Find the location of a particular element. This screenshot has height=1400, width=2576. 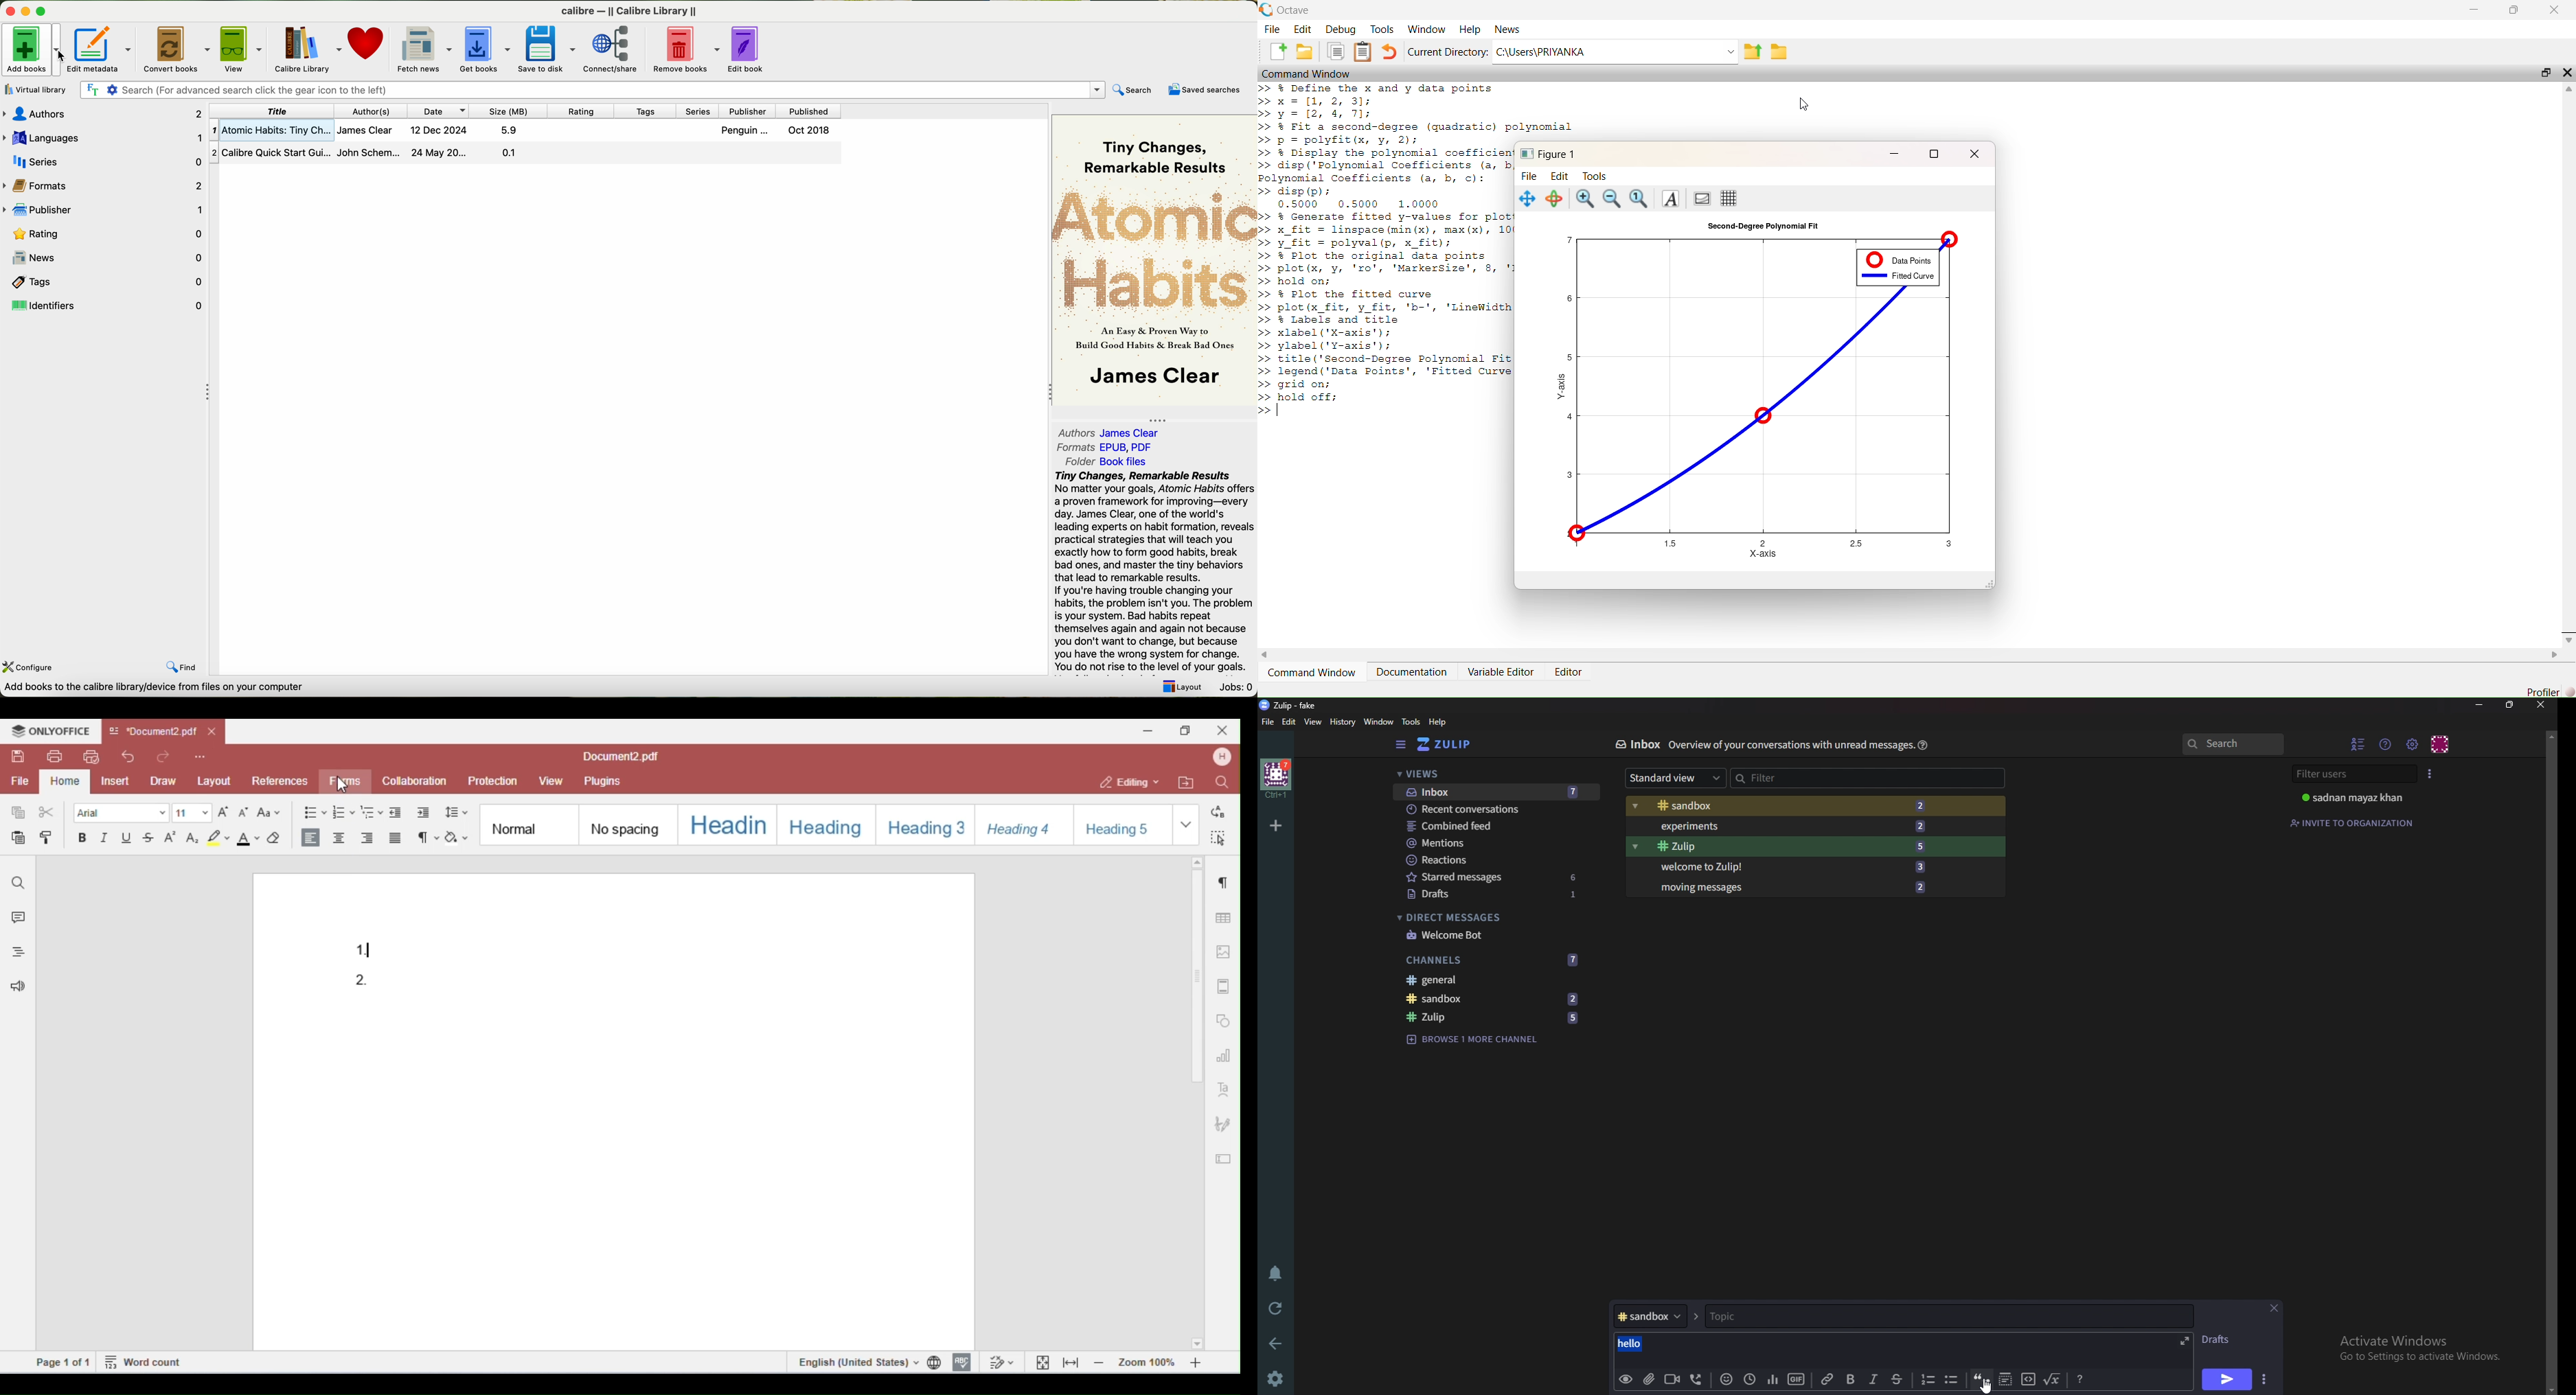

bold is located at coordinates (1852, 1380).